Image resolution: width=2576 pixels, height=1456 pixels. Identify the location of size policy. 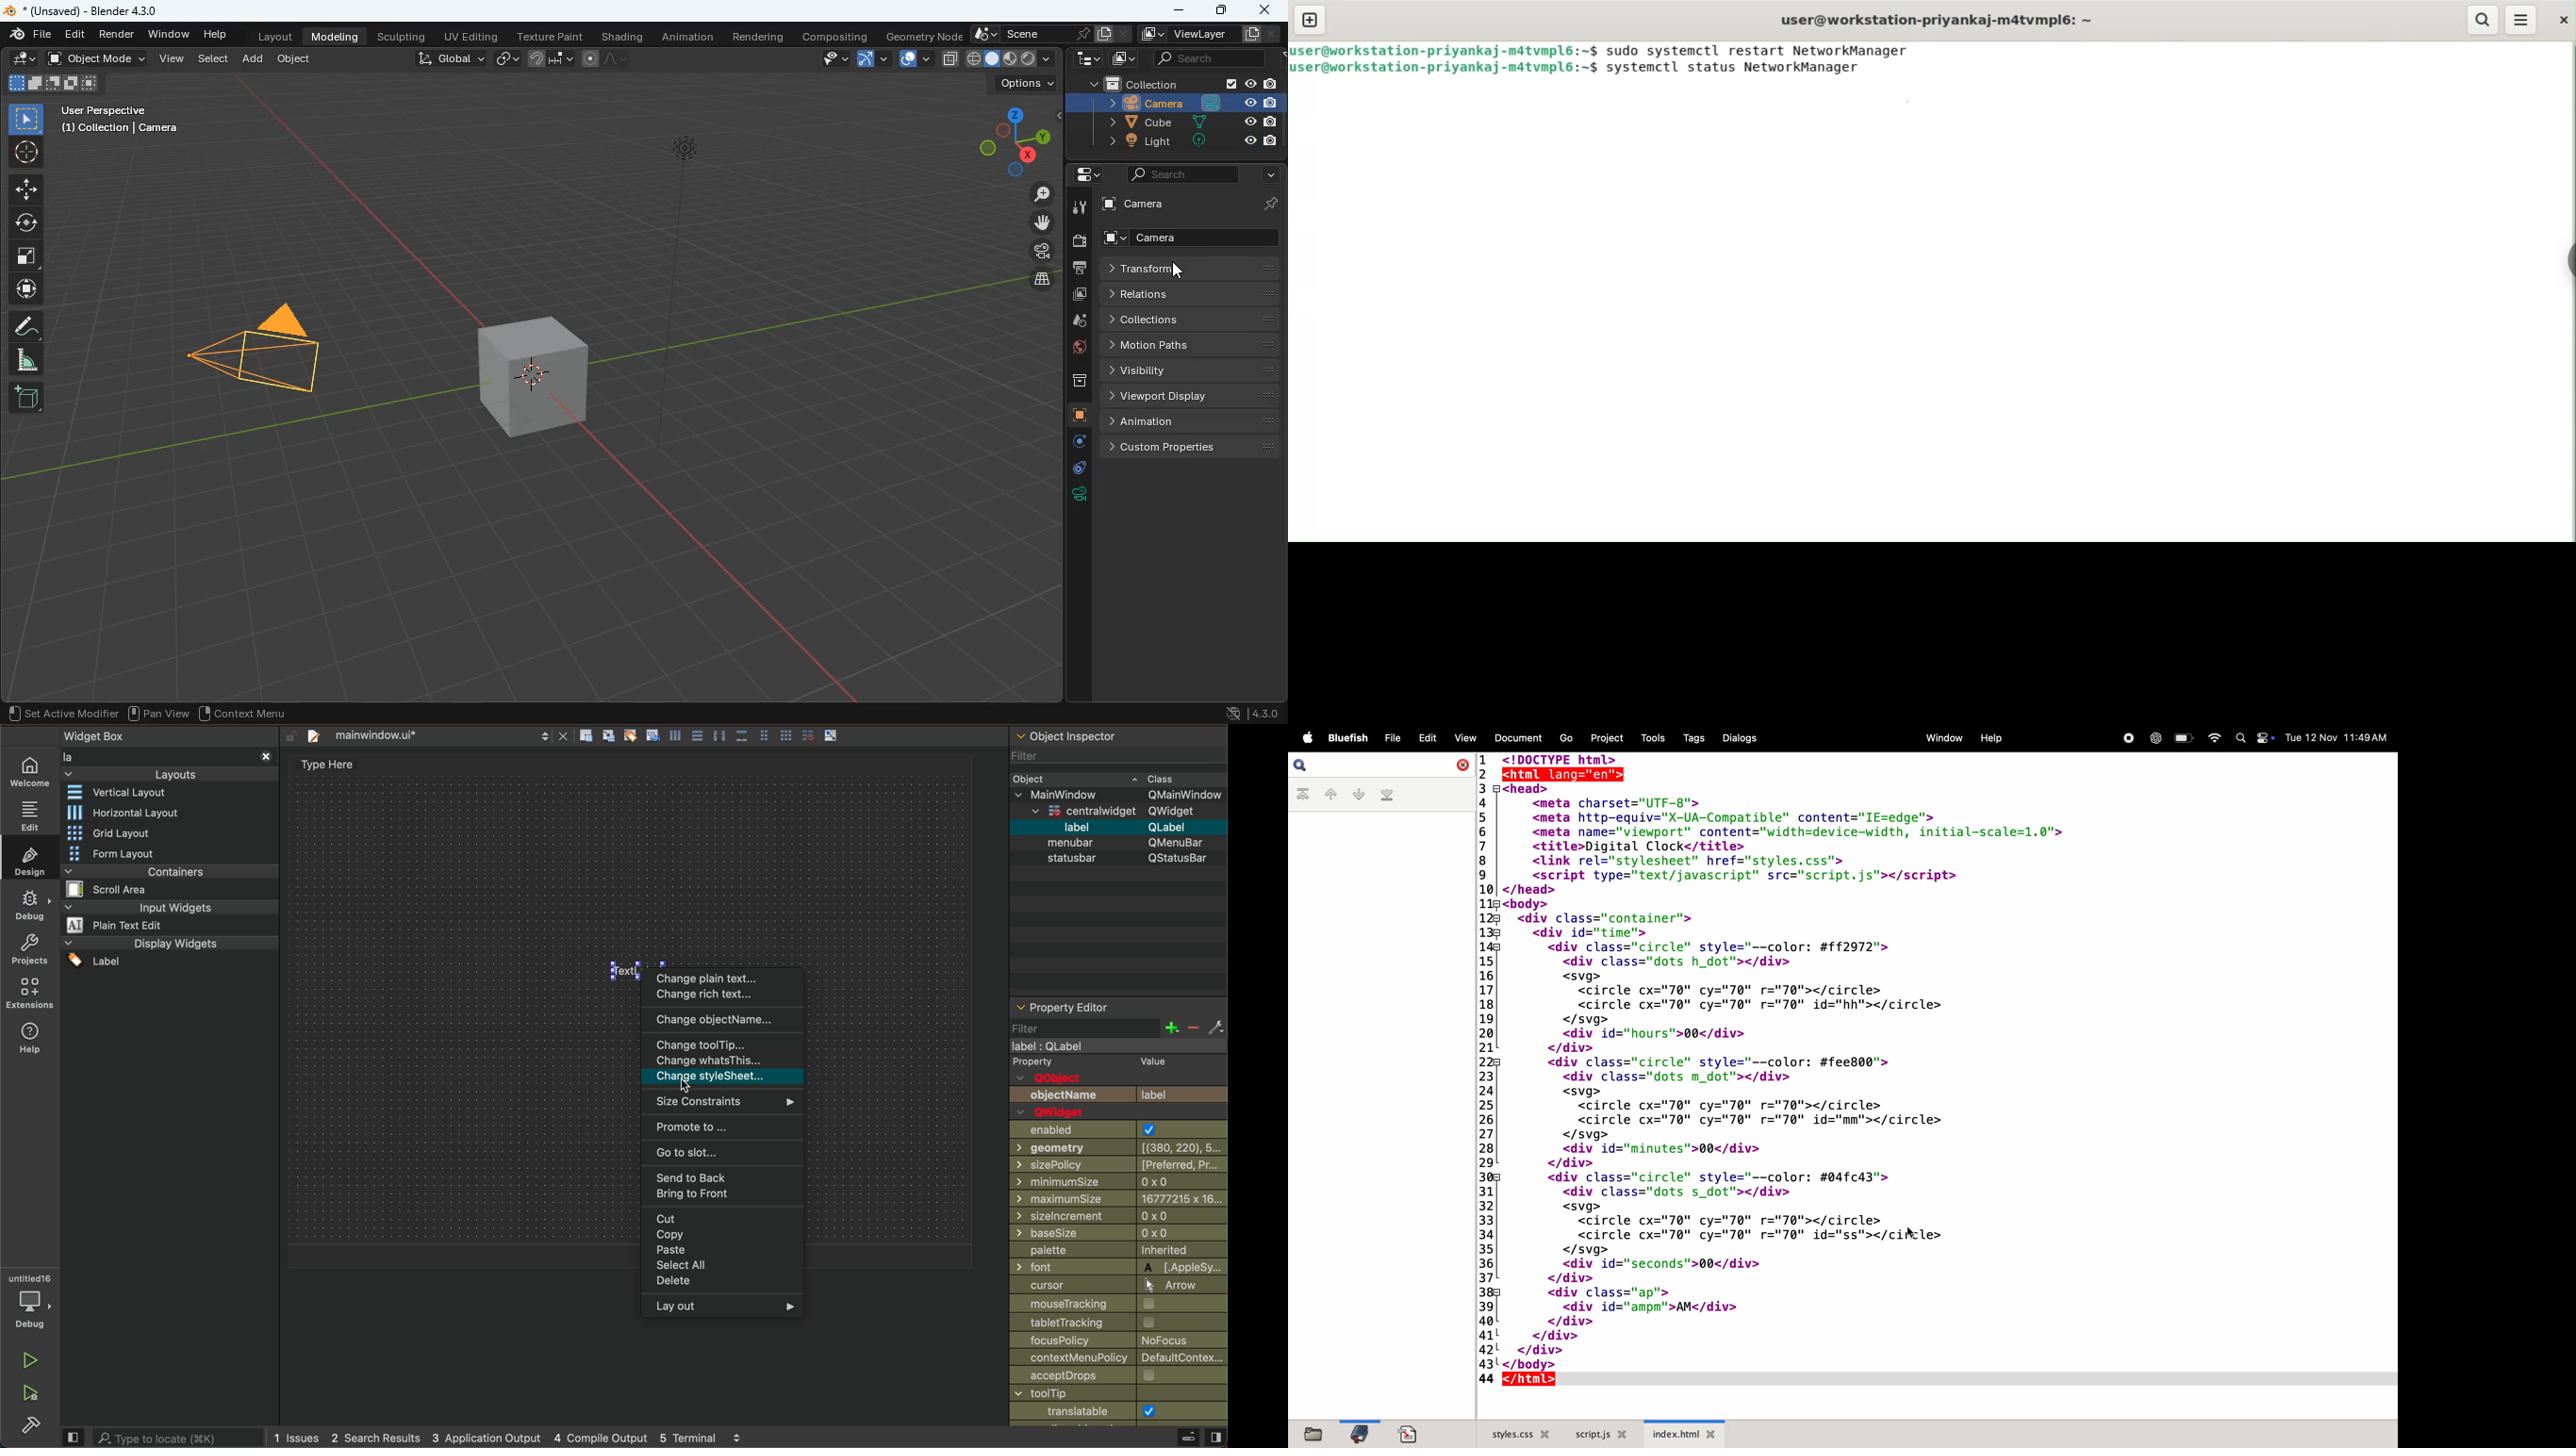
(1118, 1166).